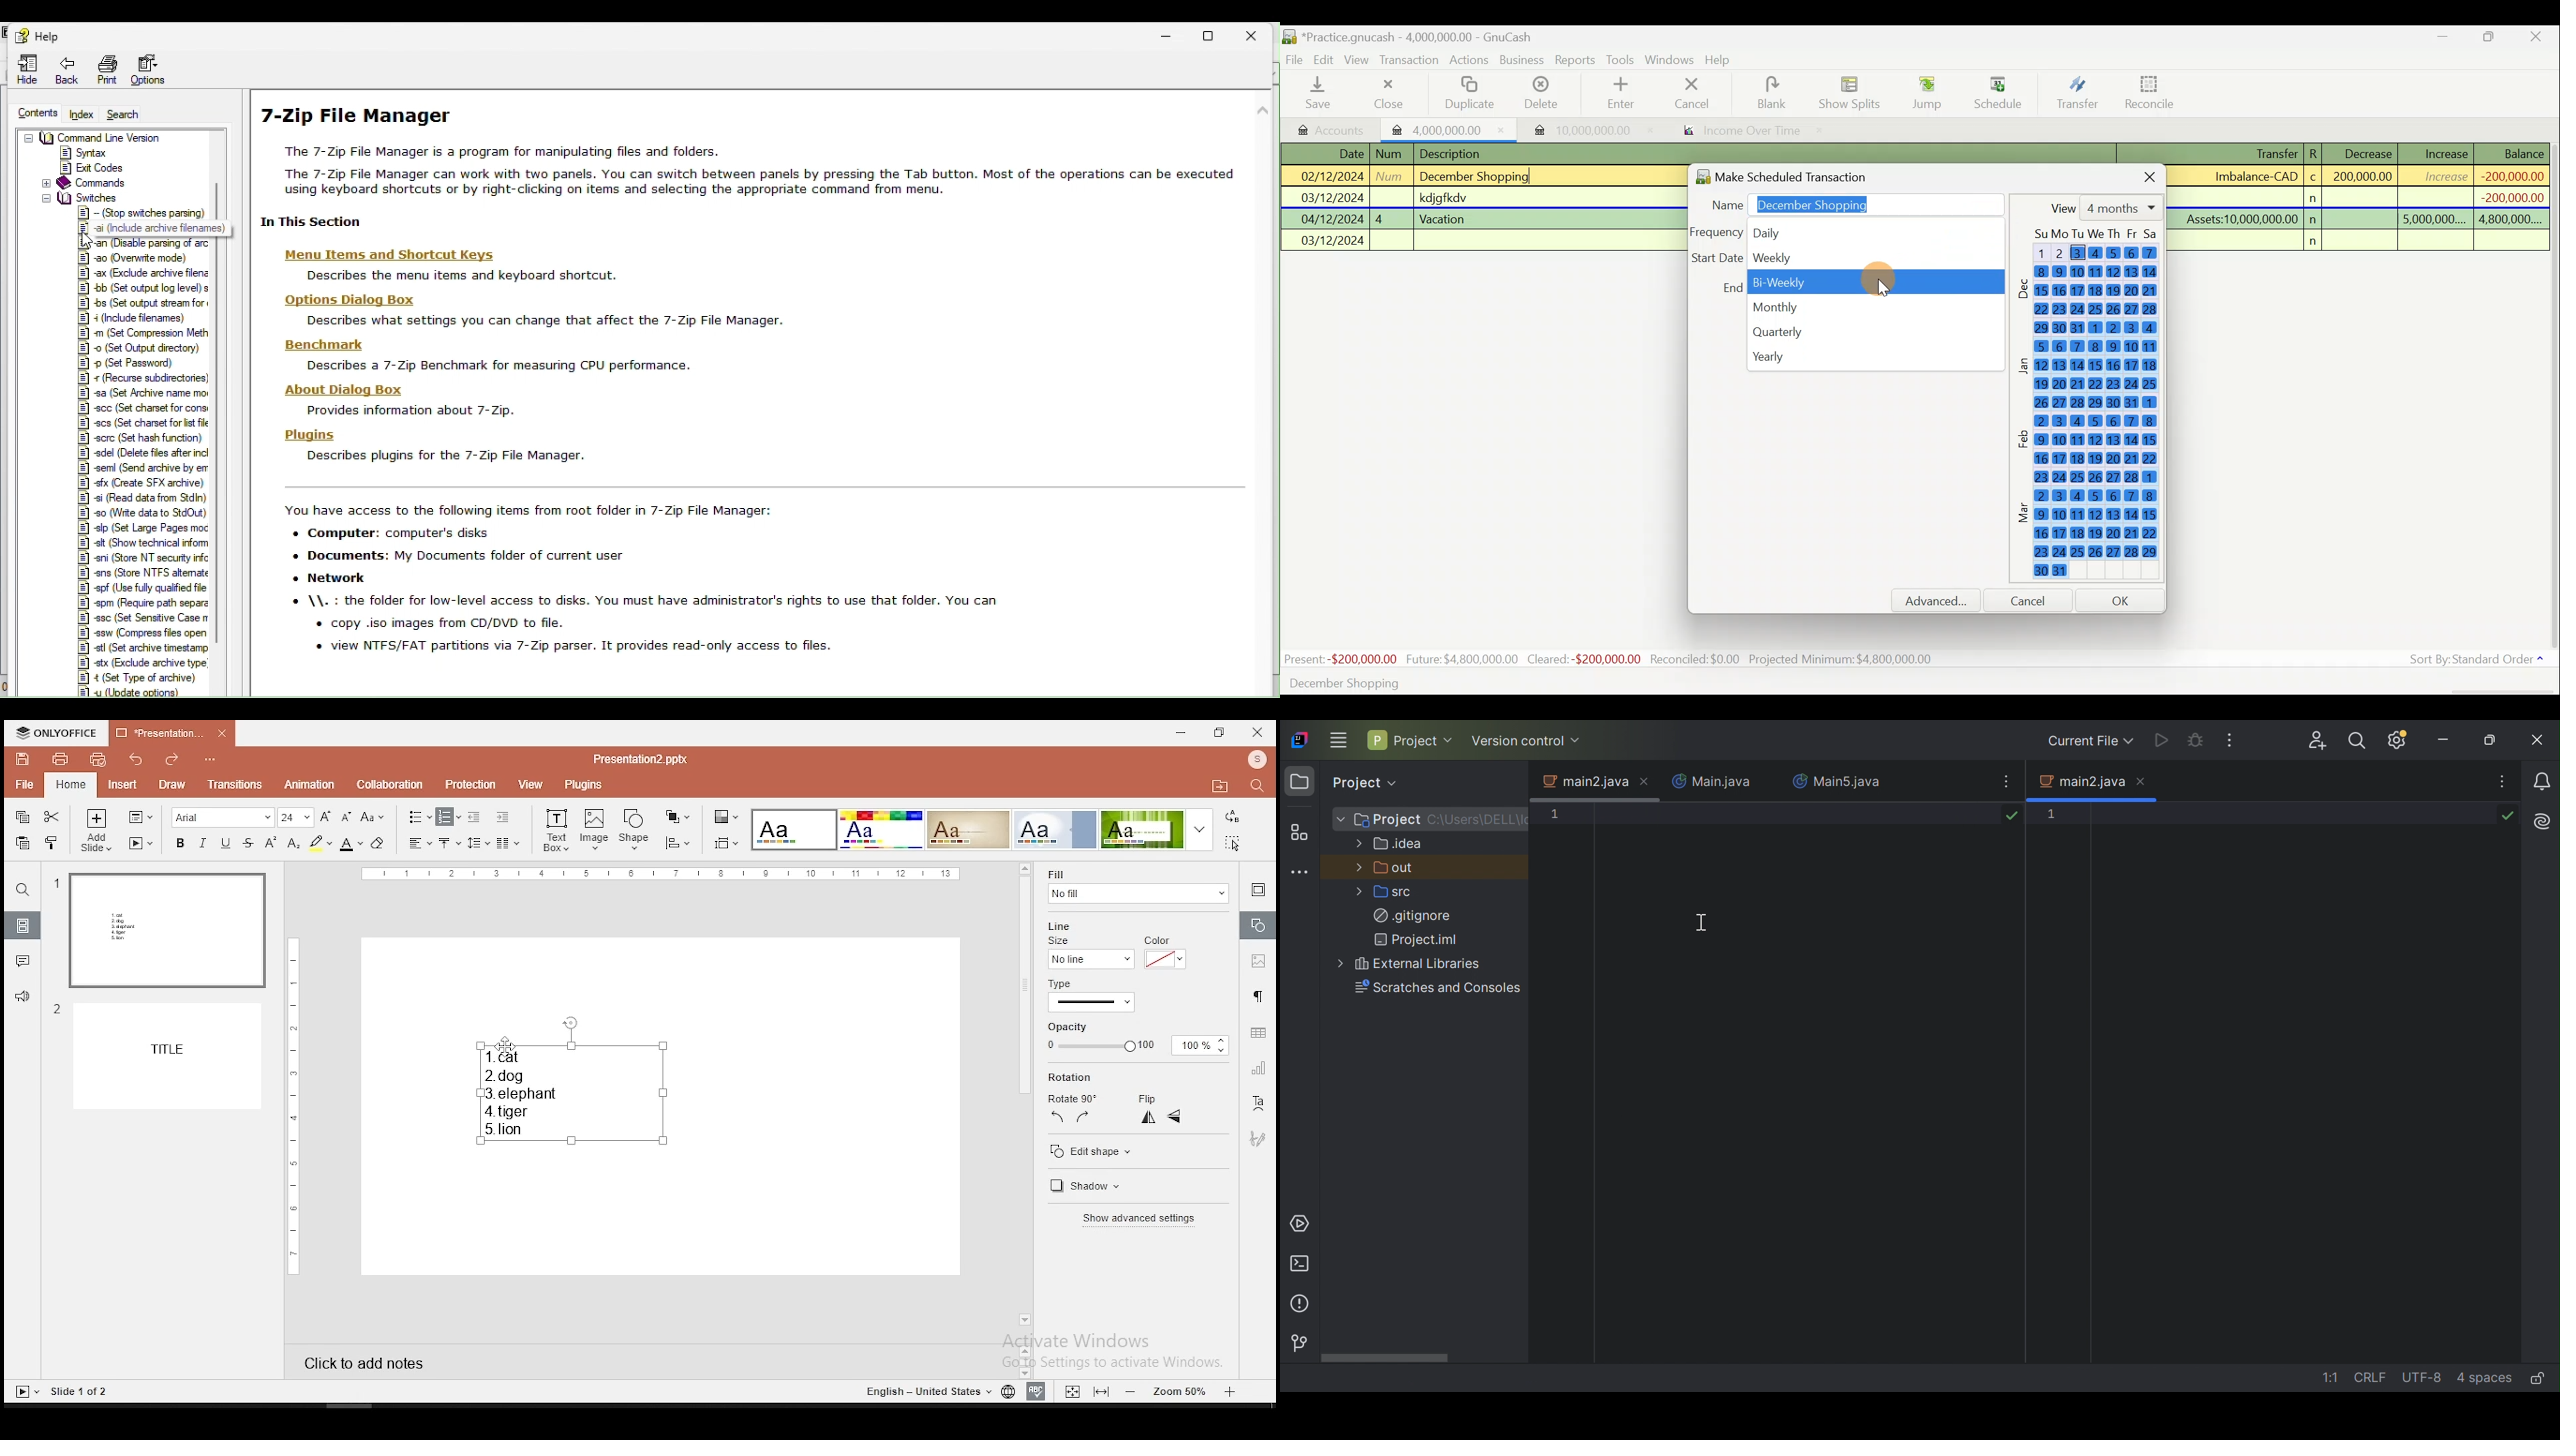 The image size is (2576, 1456). What do you see at coordinates (1039, 1392) in the screenshot?
I see `spell check` at bounding box center [1039, 1392].